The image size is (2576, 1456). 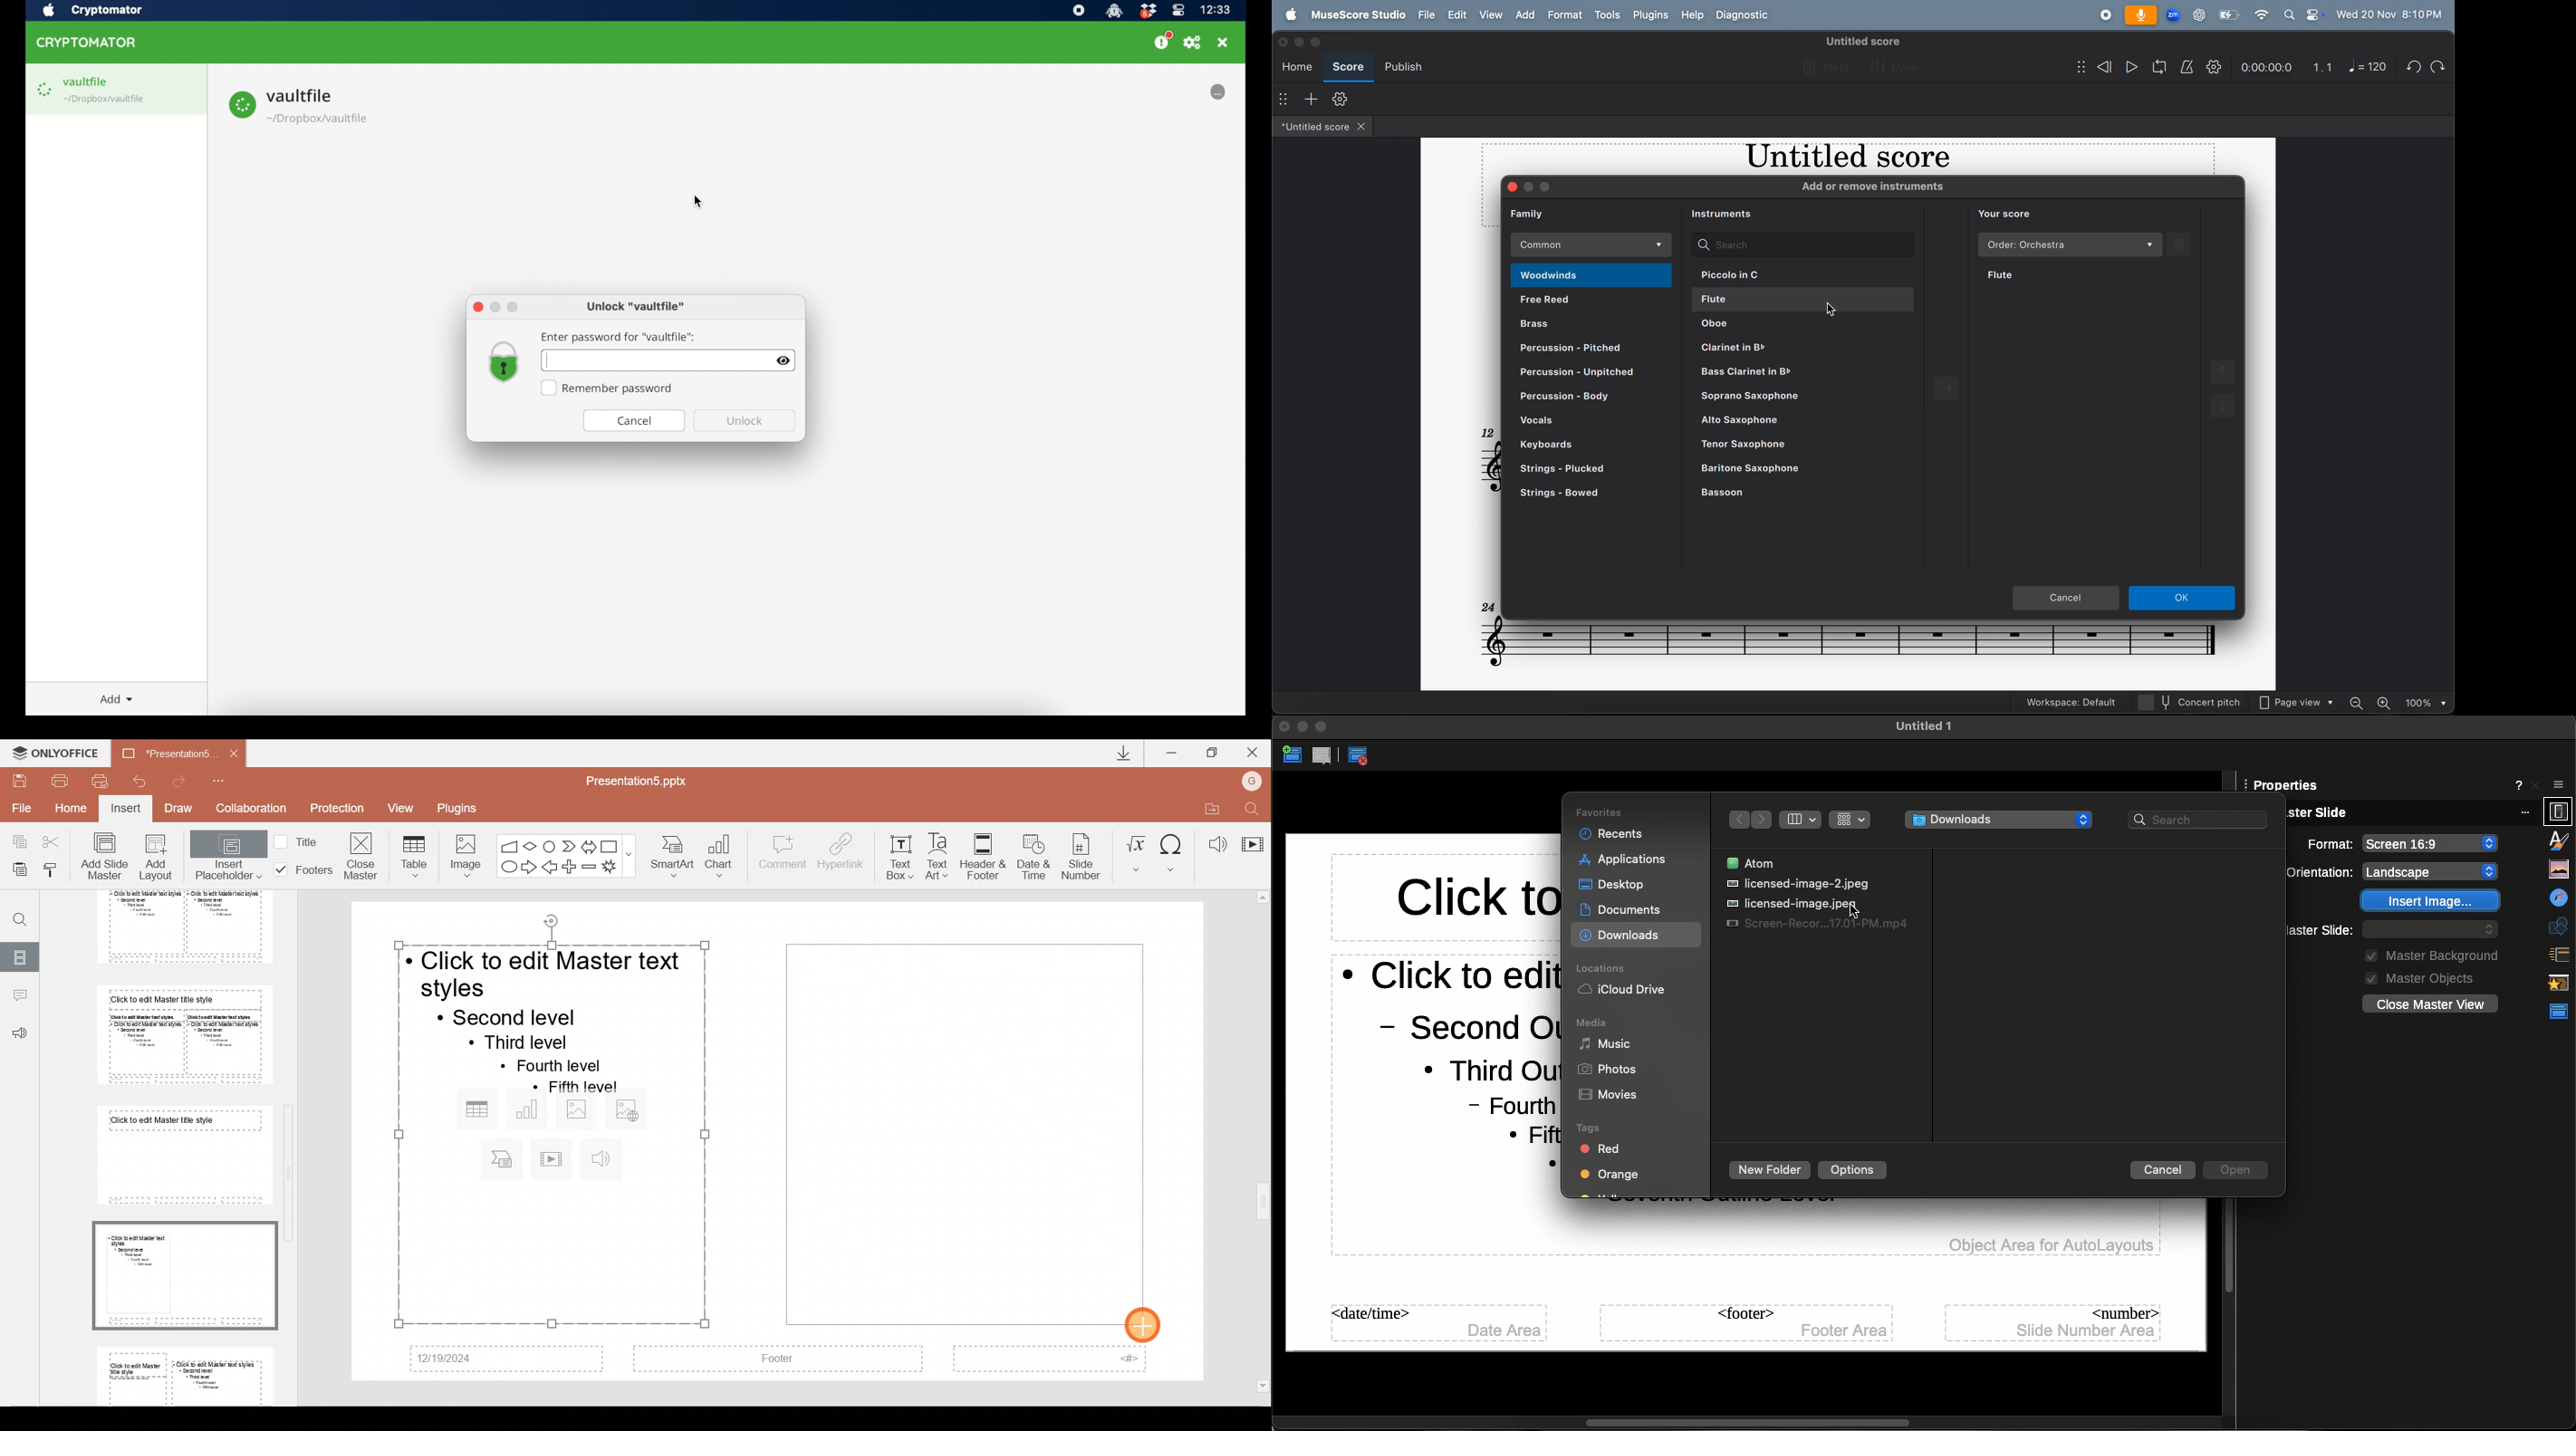 I want to click on Right arrow, so click(x=529, y=868).